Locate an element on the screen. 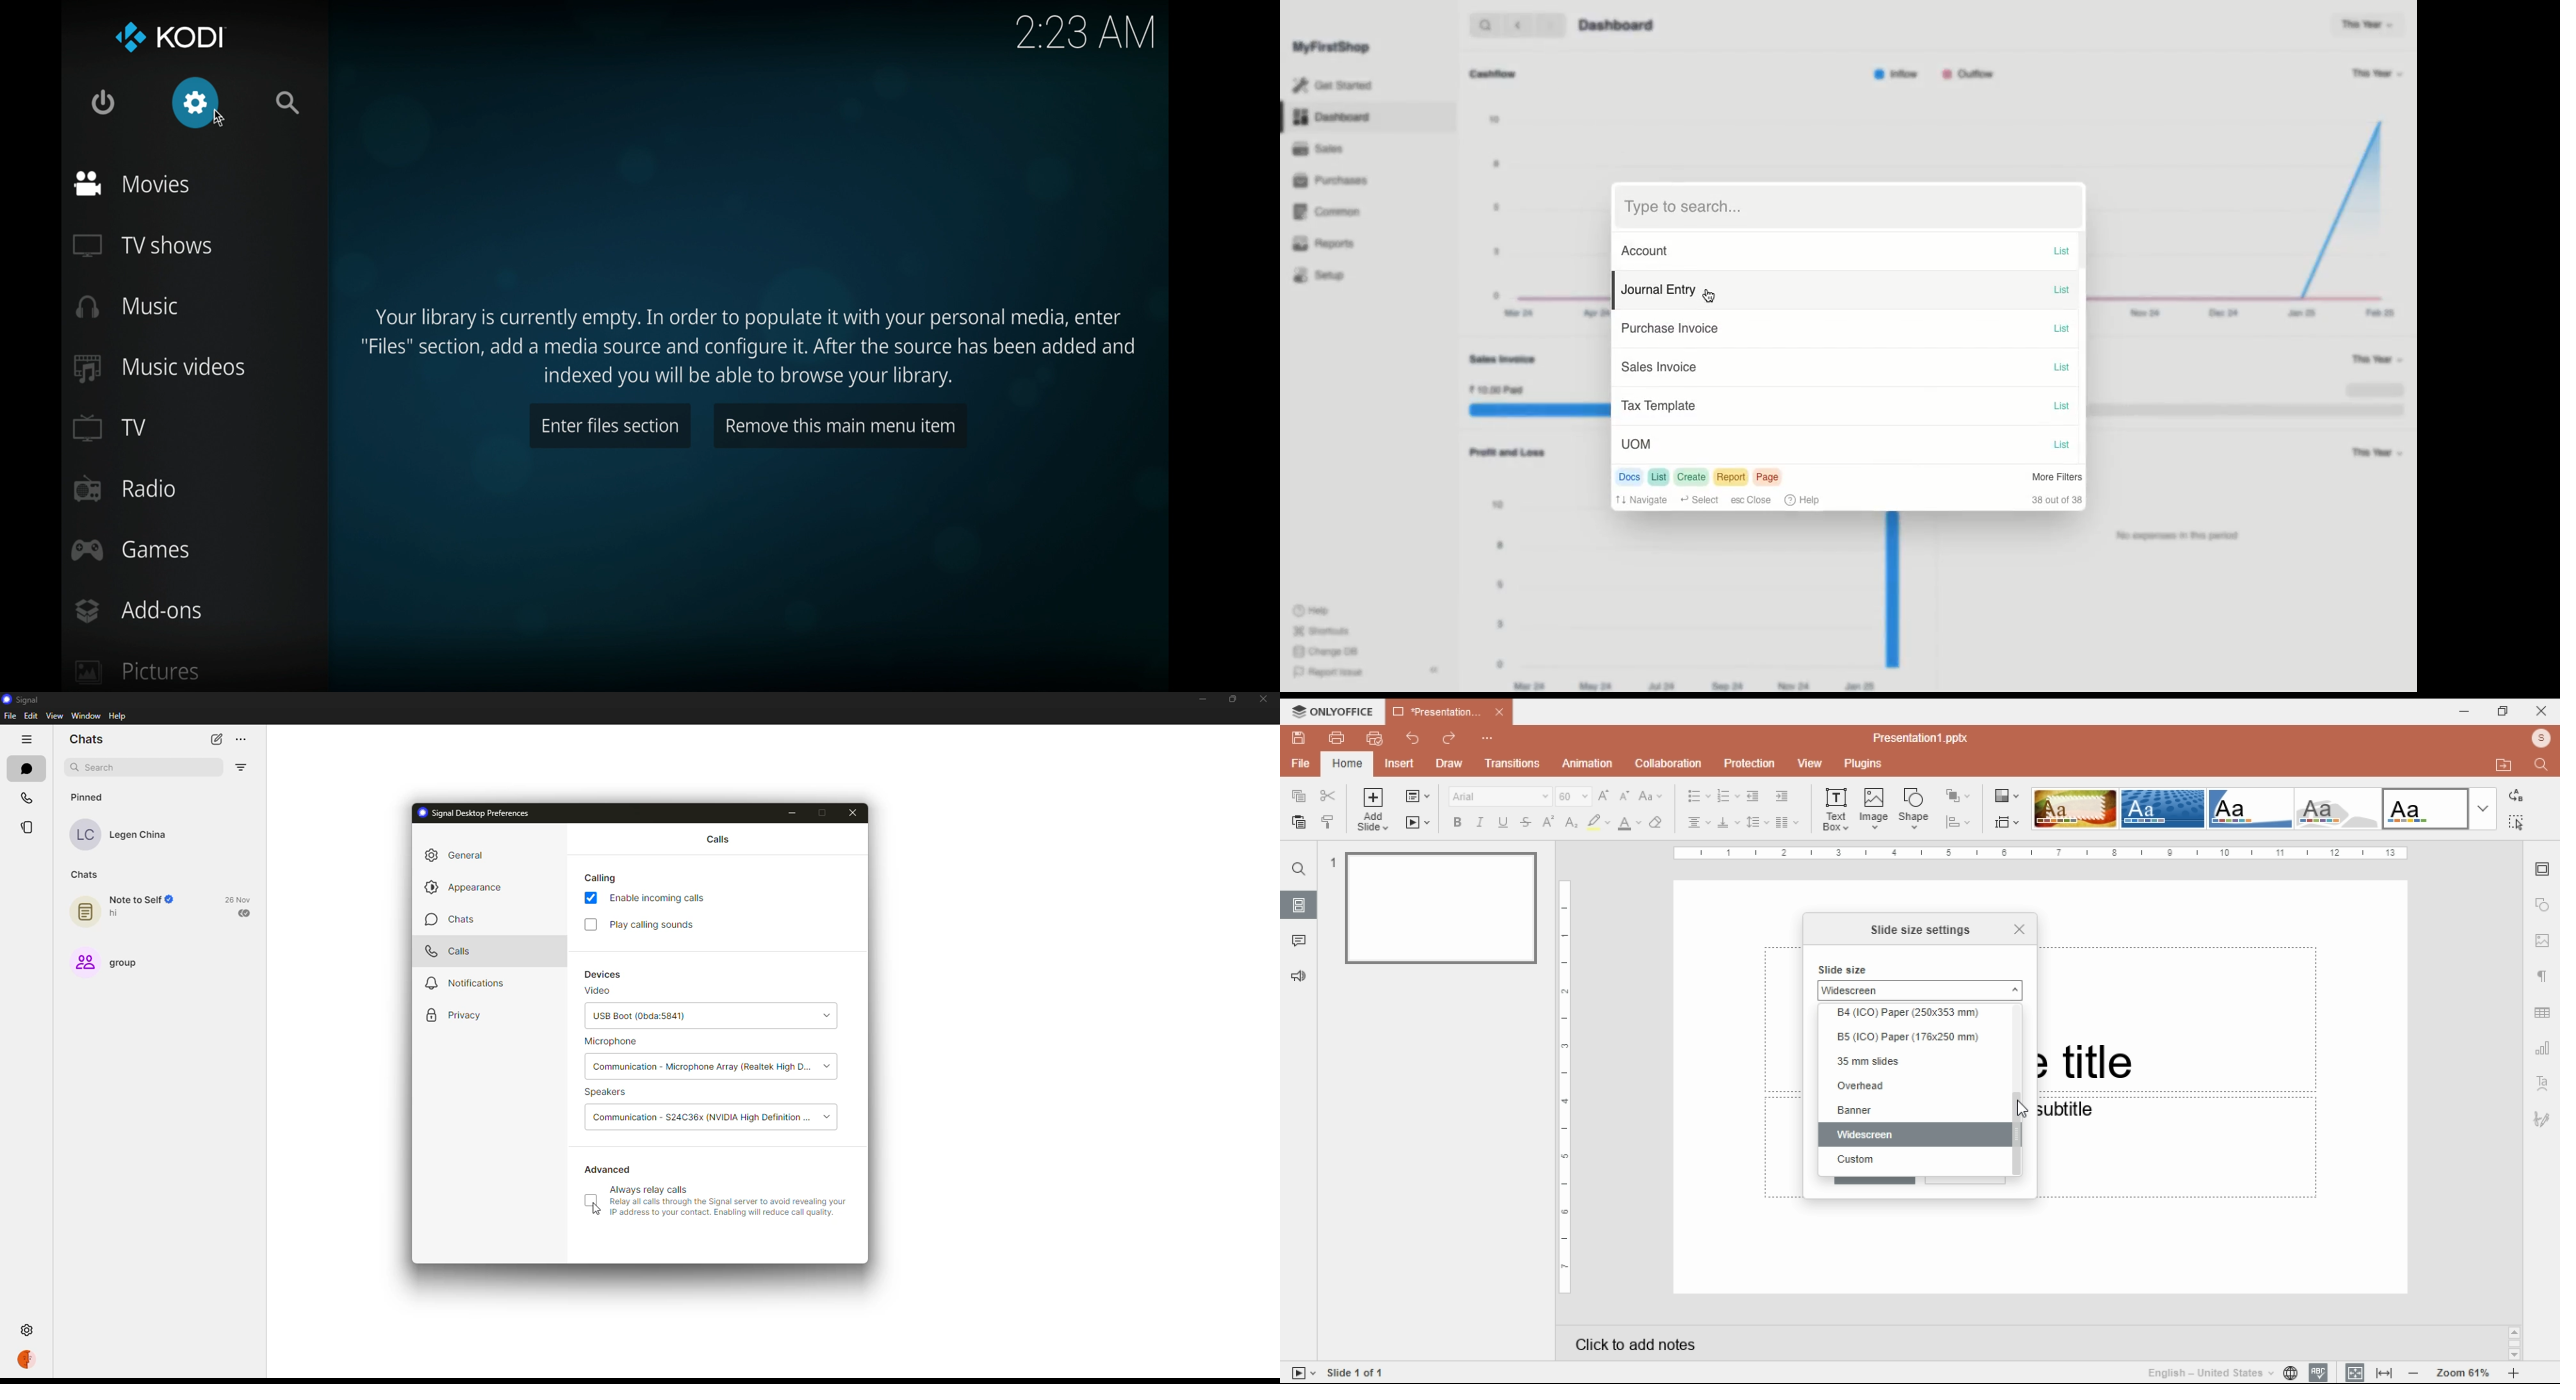  This Year is located at coordinates (2373, 361).